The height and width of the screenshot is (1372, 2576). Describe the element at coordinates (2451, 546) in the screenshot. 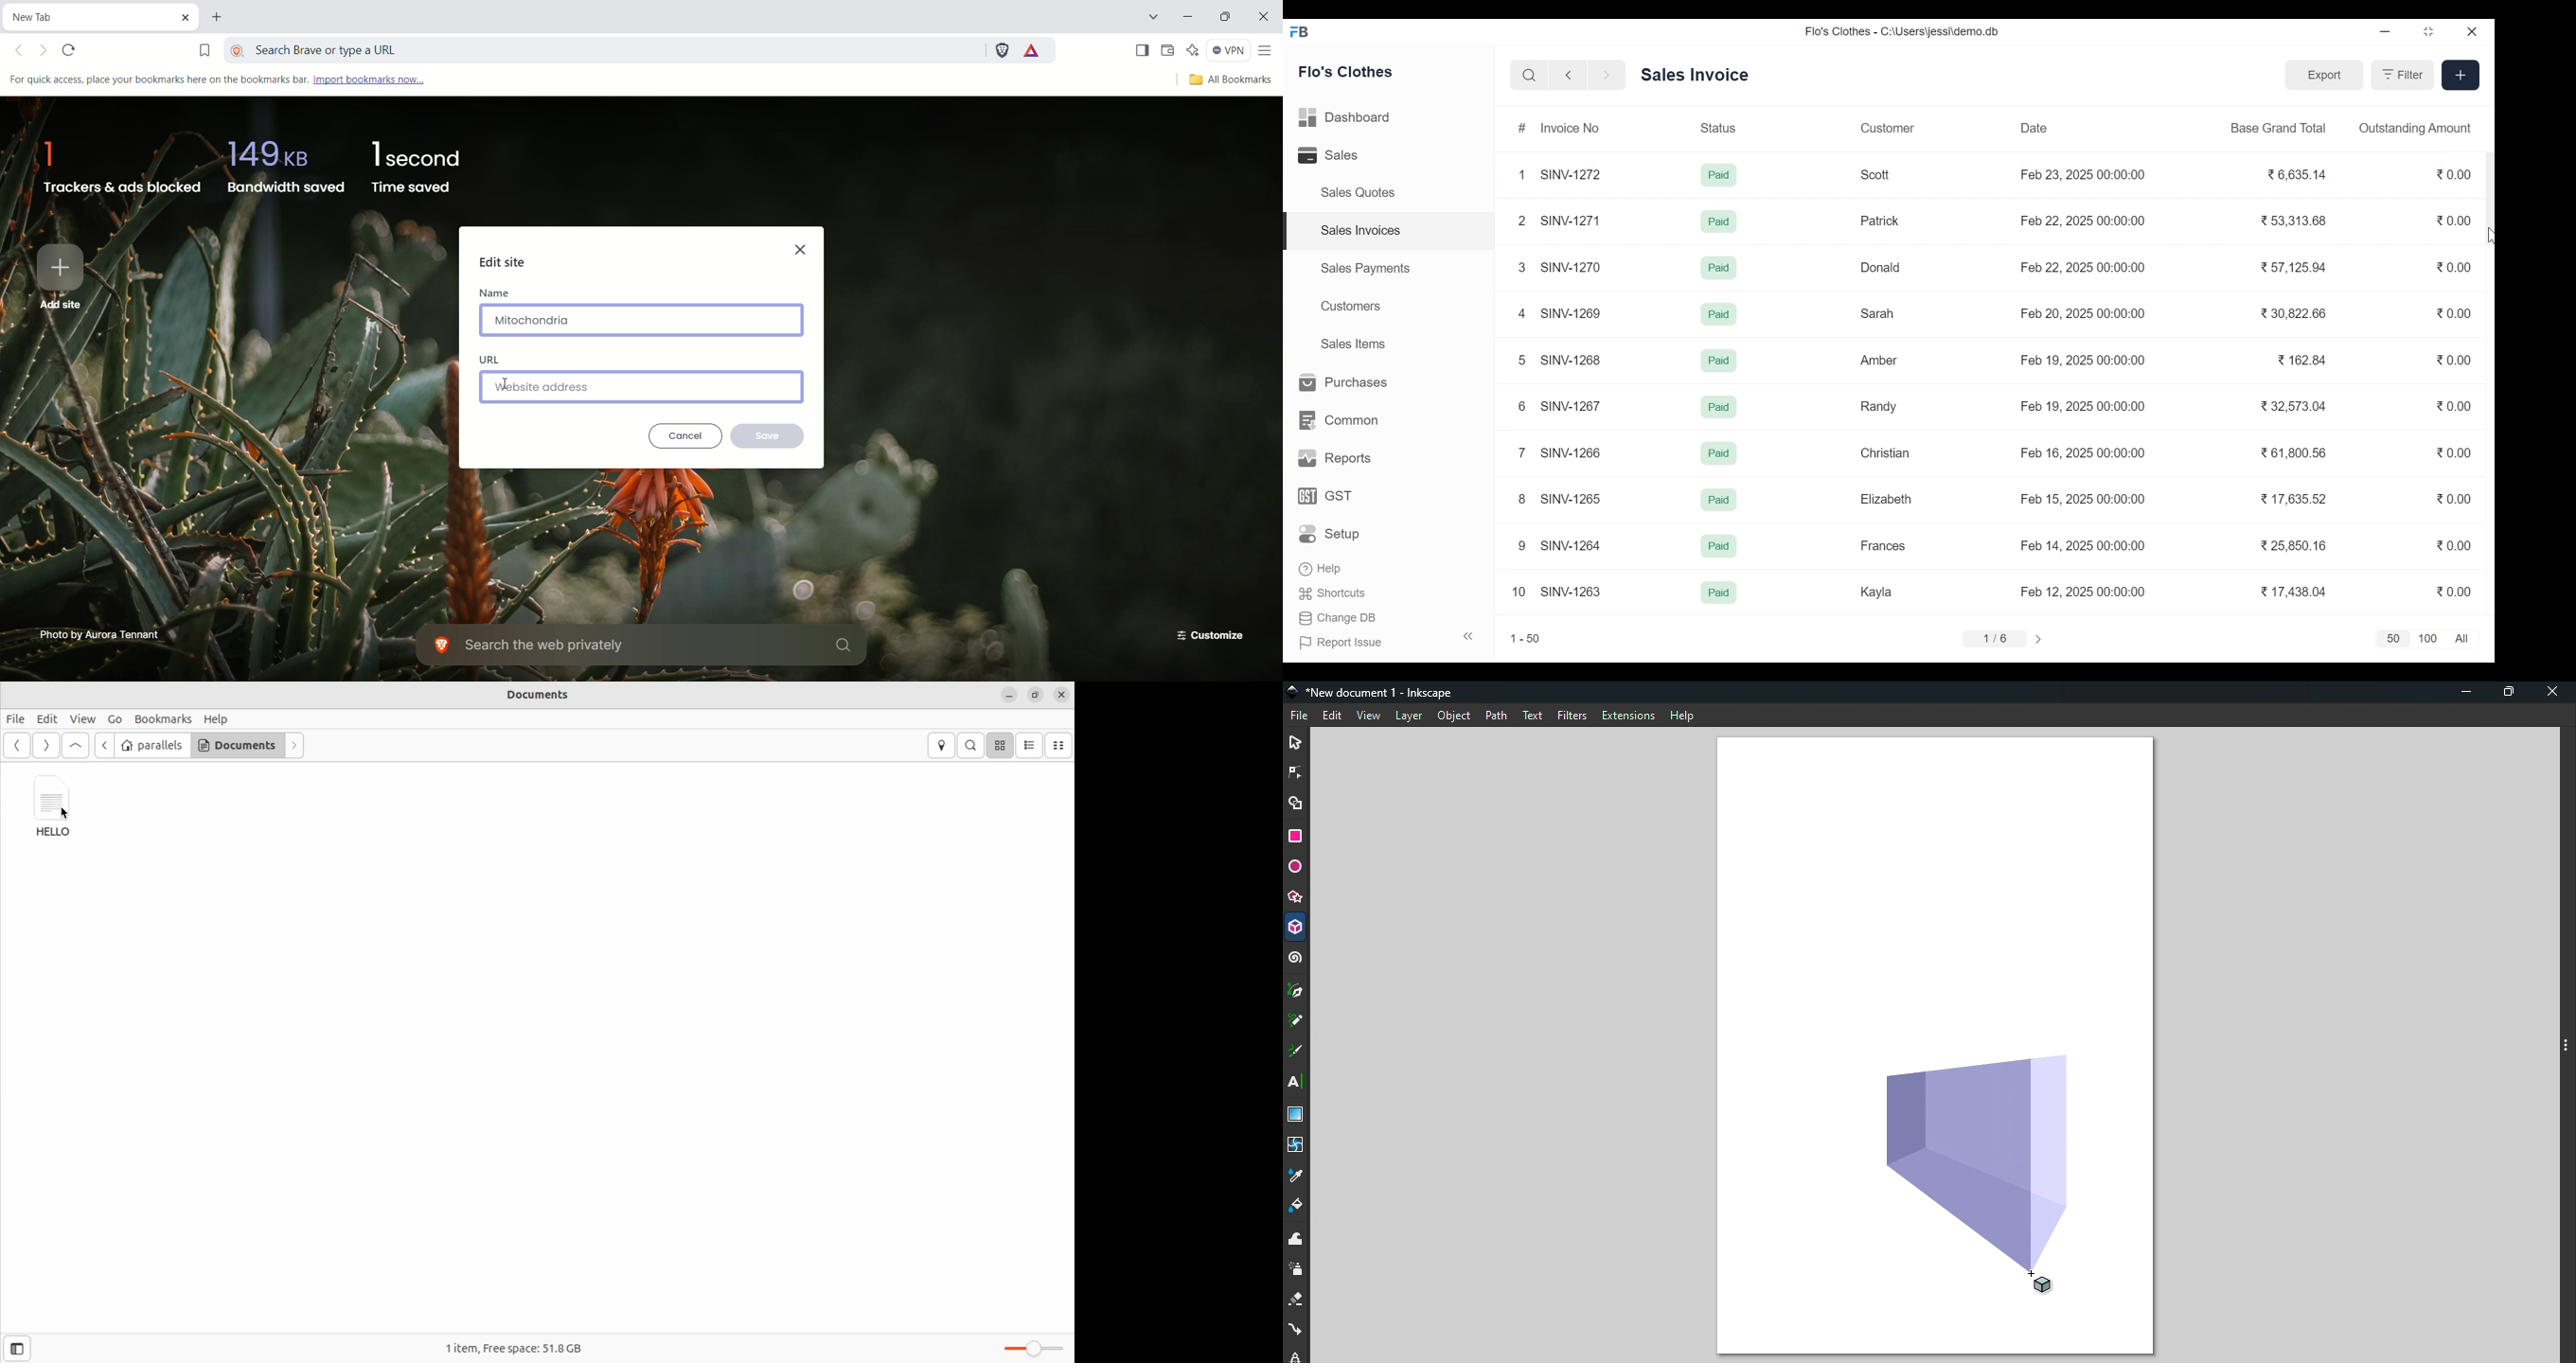

I see `0.00` at that location.